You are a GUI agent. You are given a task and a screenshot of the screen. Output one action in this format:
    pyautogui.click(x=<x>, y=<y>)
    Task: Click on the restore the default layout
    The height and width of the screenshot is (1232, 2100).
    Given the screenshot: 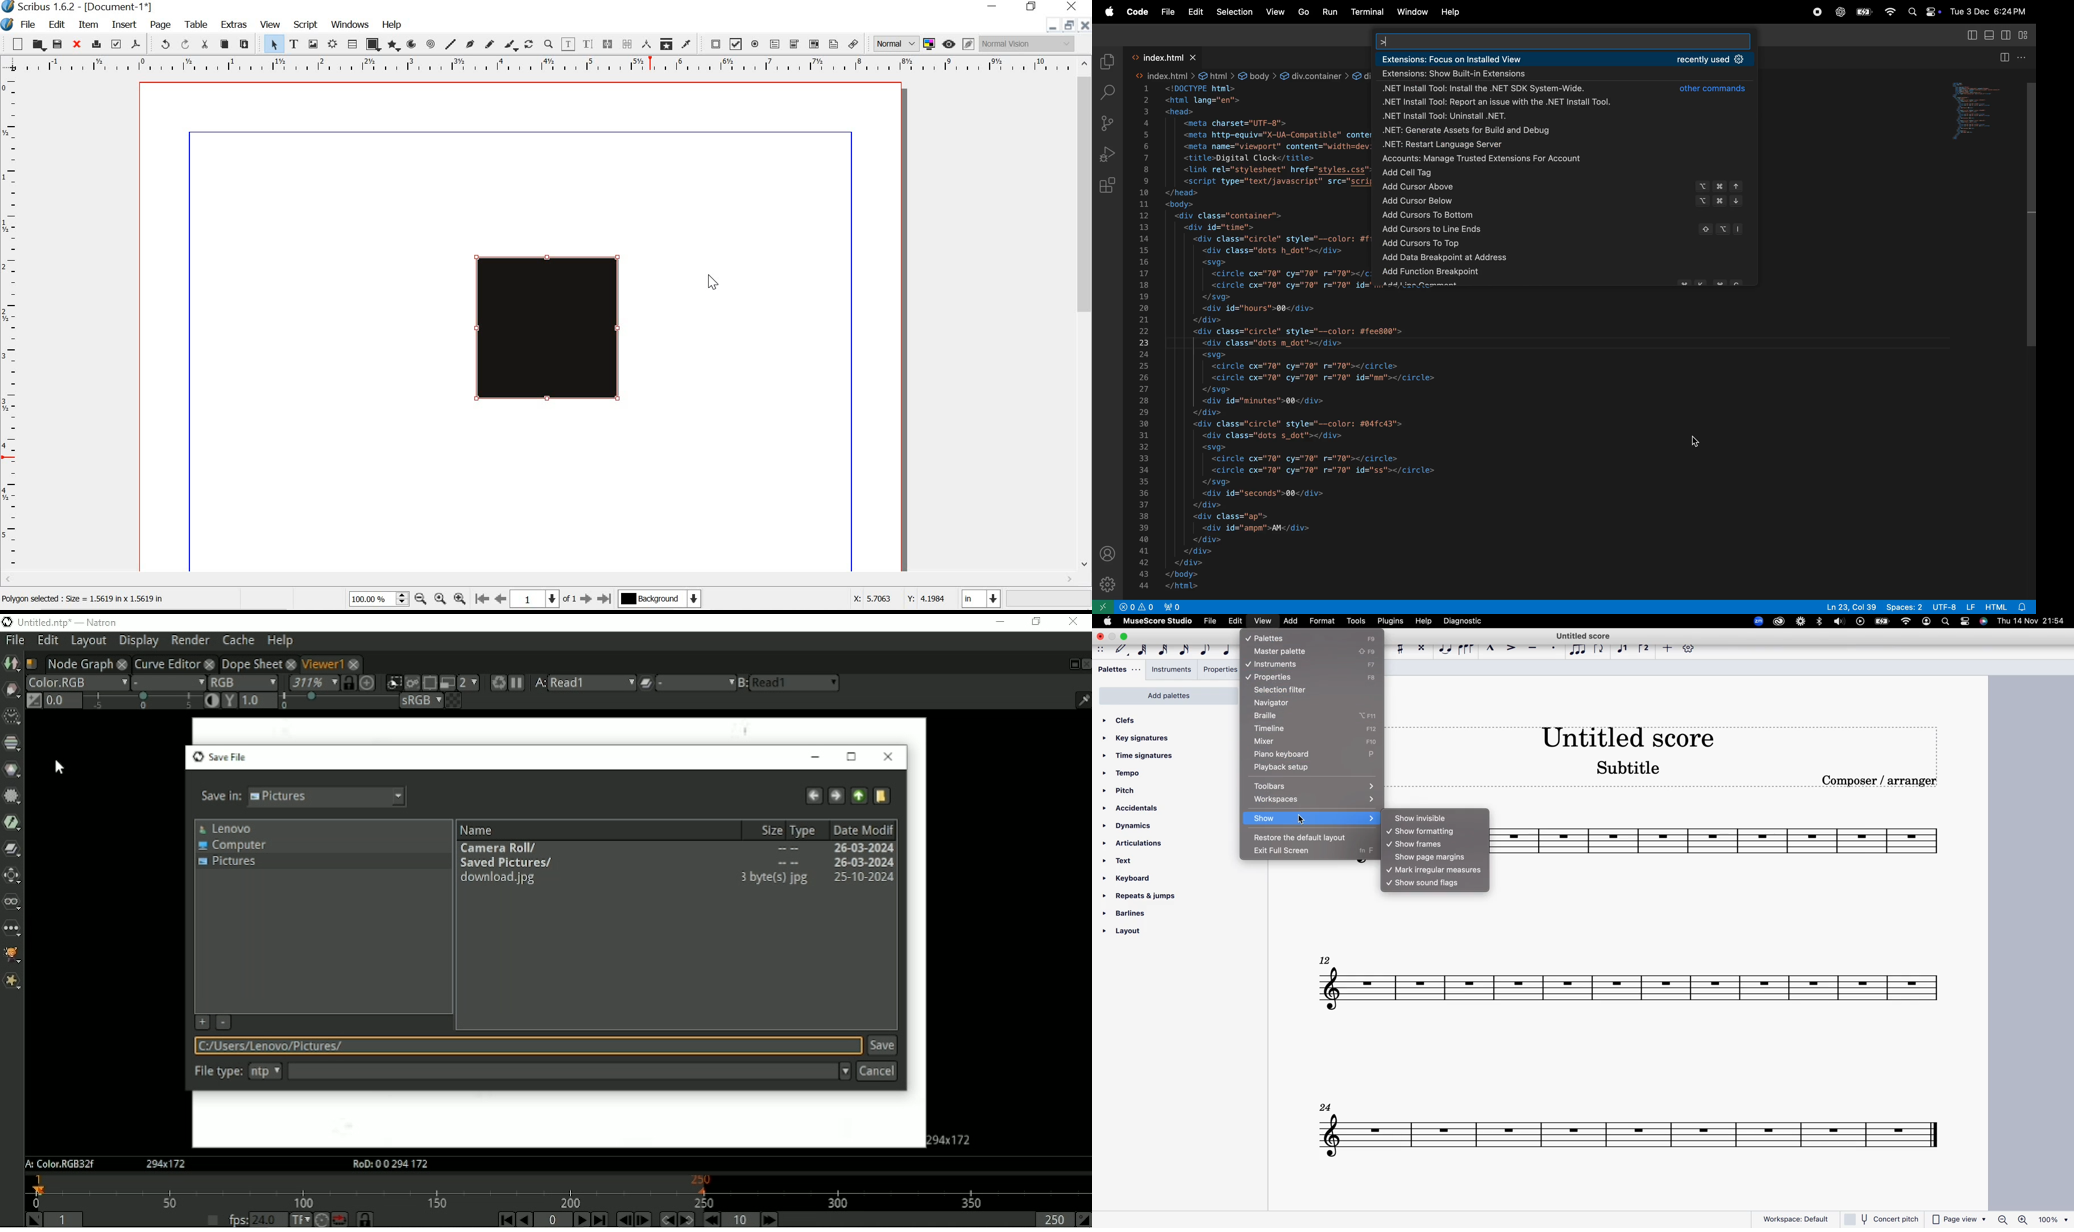 What is the action you would take?
    pyautogui.click(x=1303, y=837)
    